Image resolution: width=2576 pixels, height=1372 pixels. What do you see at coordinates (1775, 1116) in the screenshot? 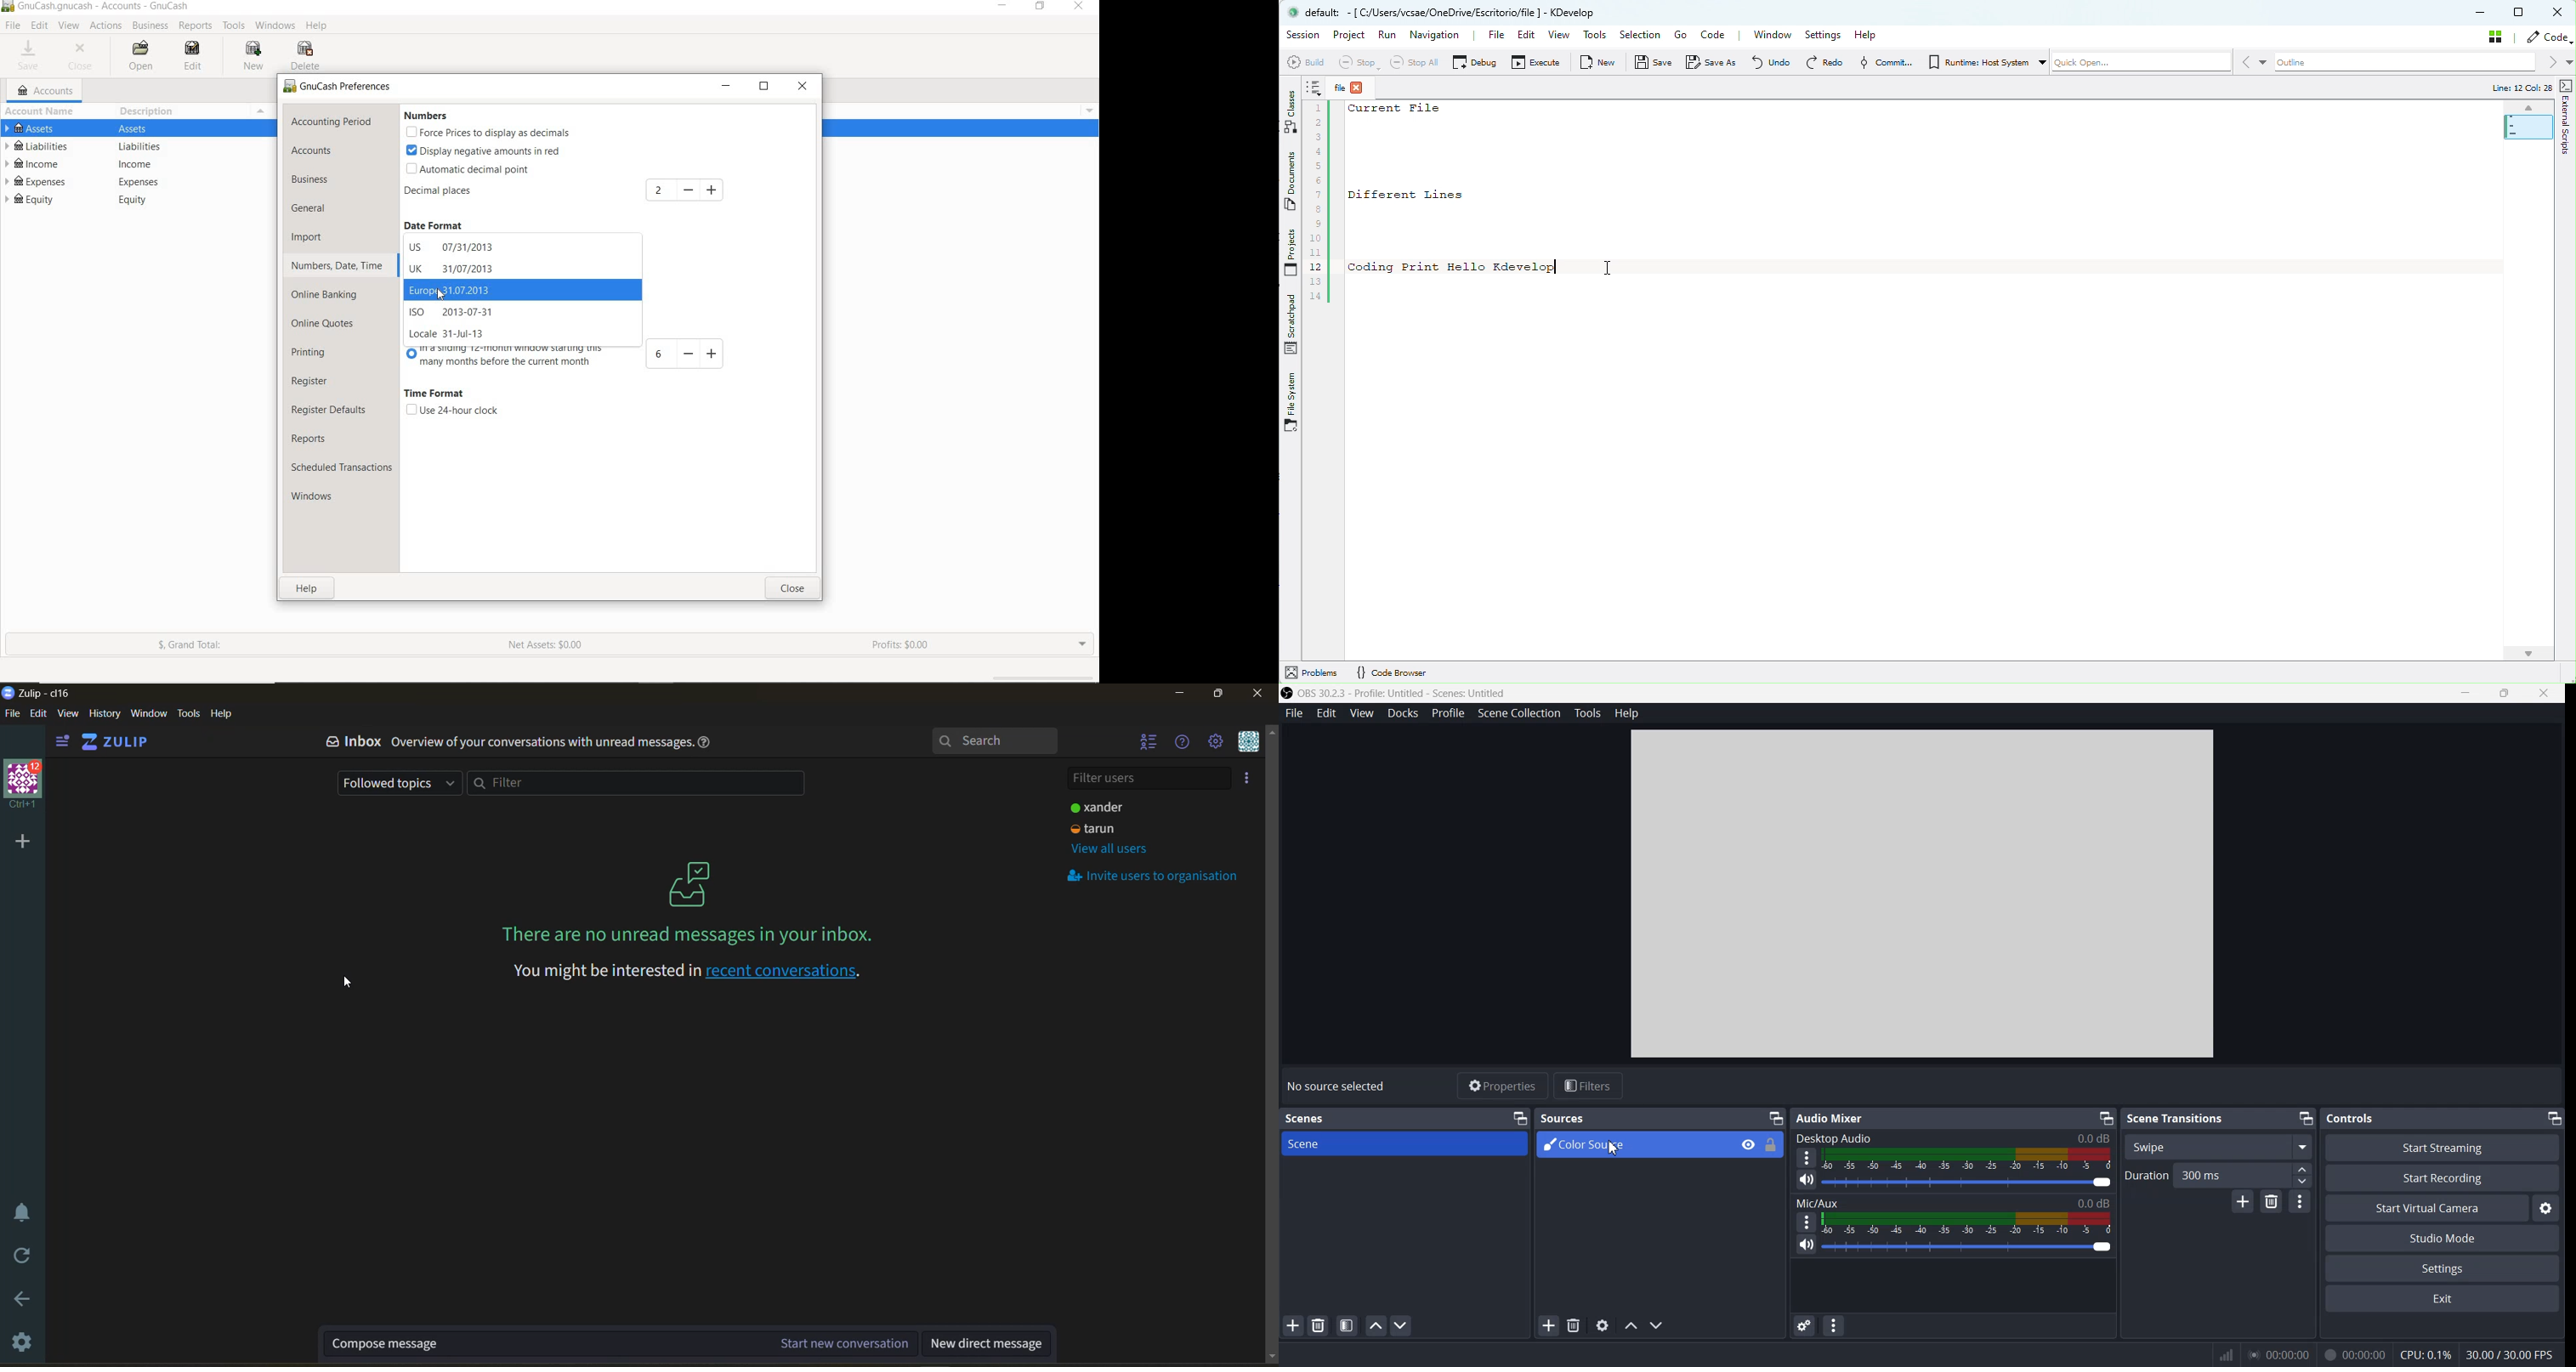
I see `Minimize` at bounding box center [1775, 1116].